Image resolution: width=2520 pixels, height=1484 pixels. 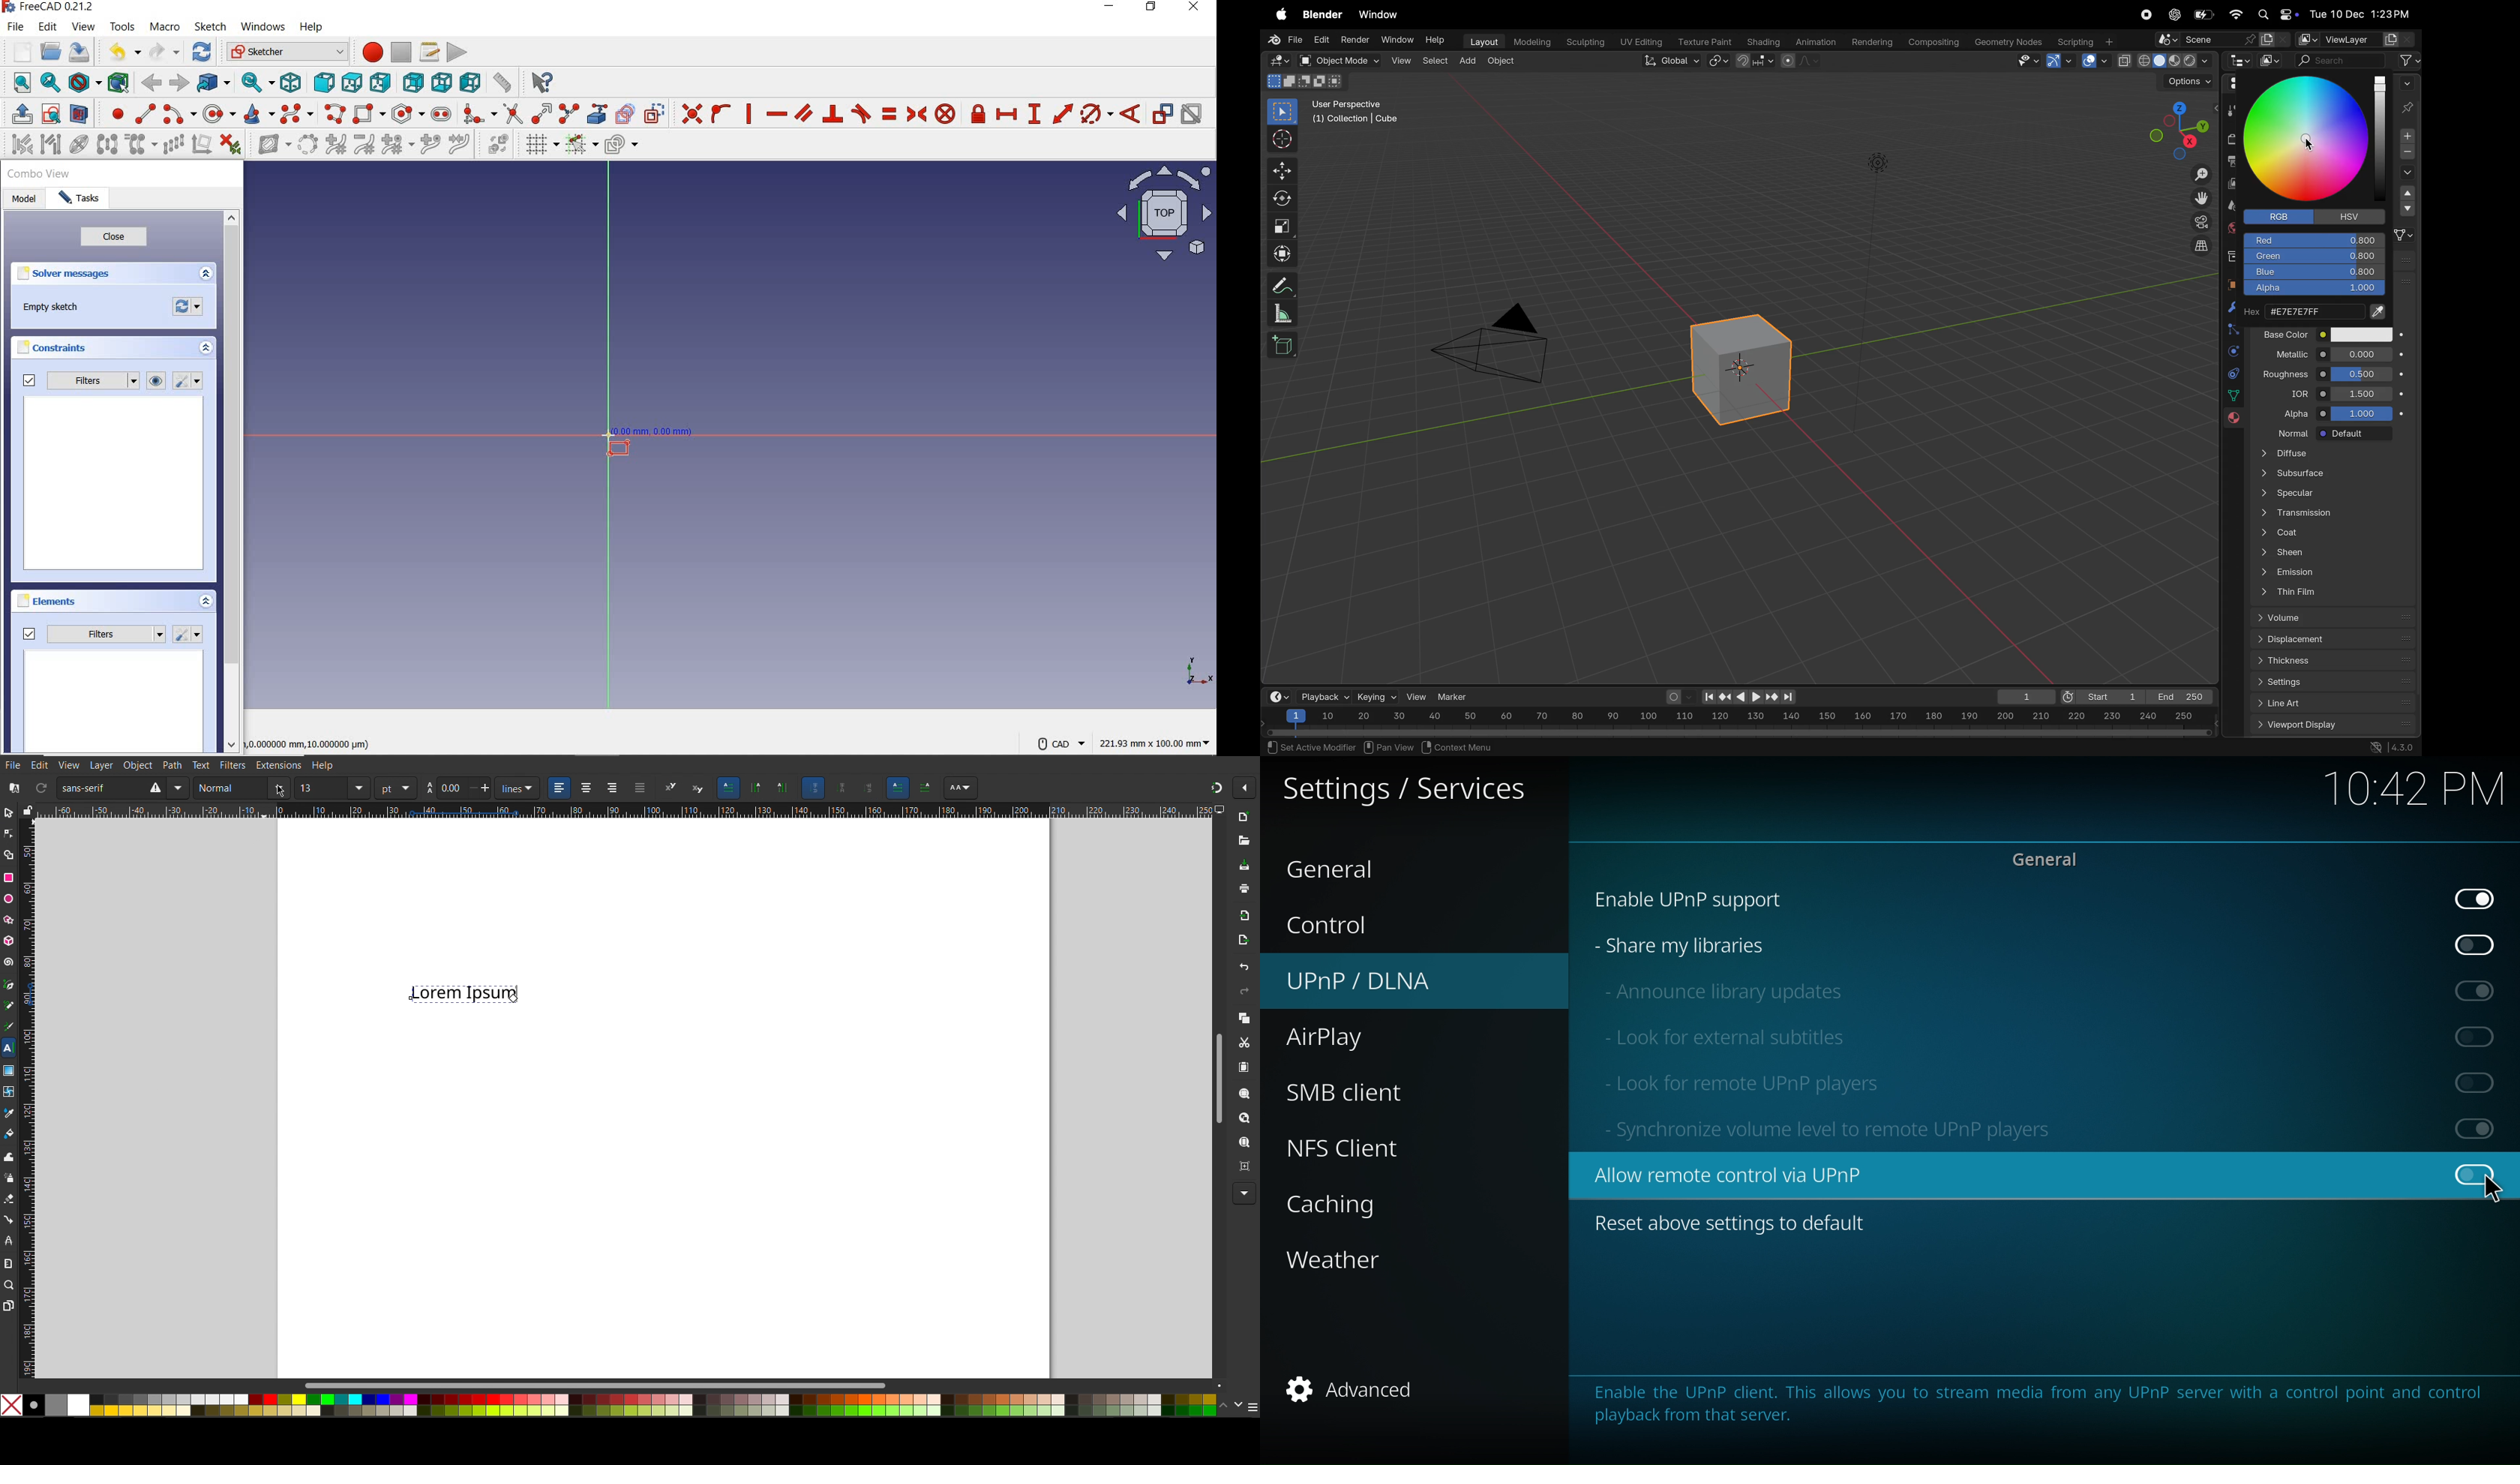 I want to click on drop down menu, so click(x=2408, y=205).